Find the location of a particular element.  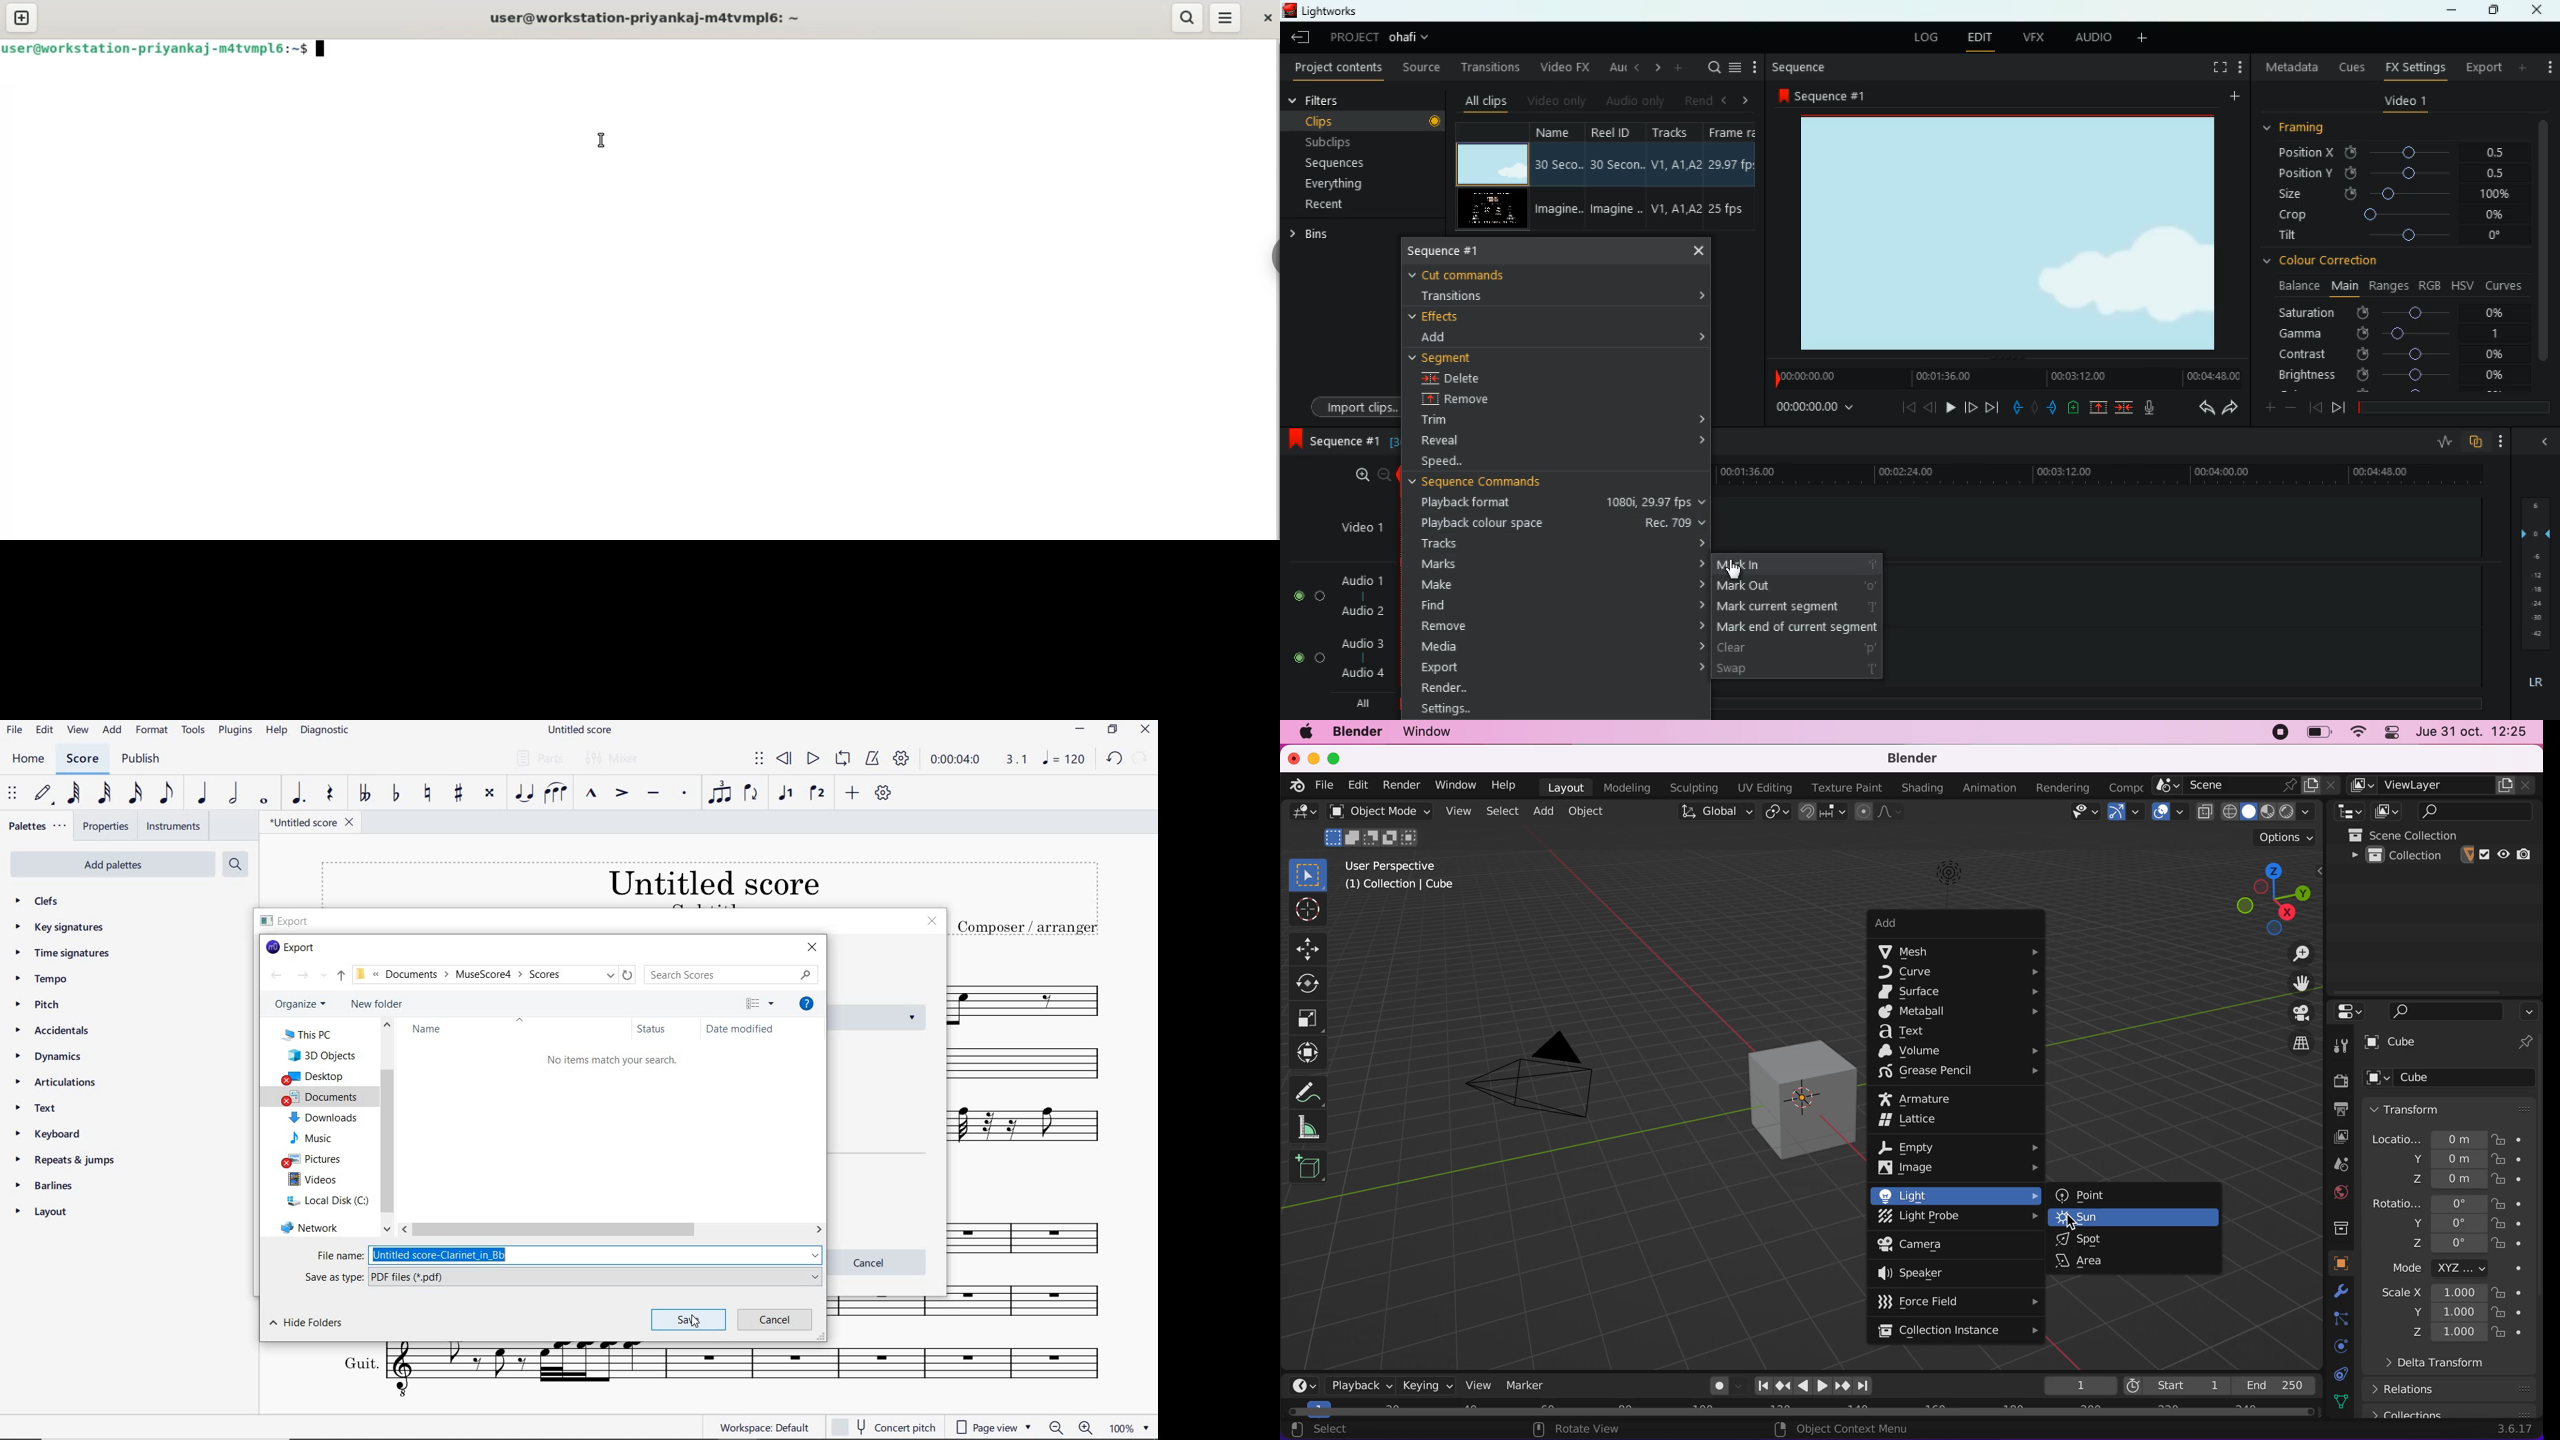

sequence is located at coordinates (1802, 68).